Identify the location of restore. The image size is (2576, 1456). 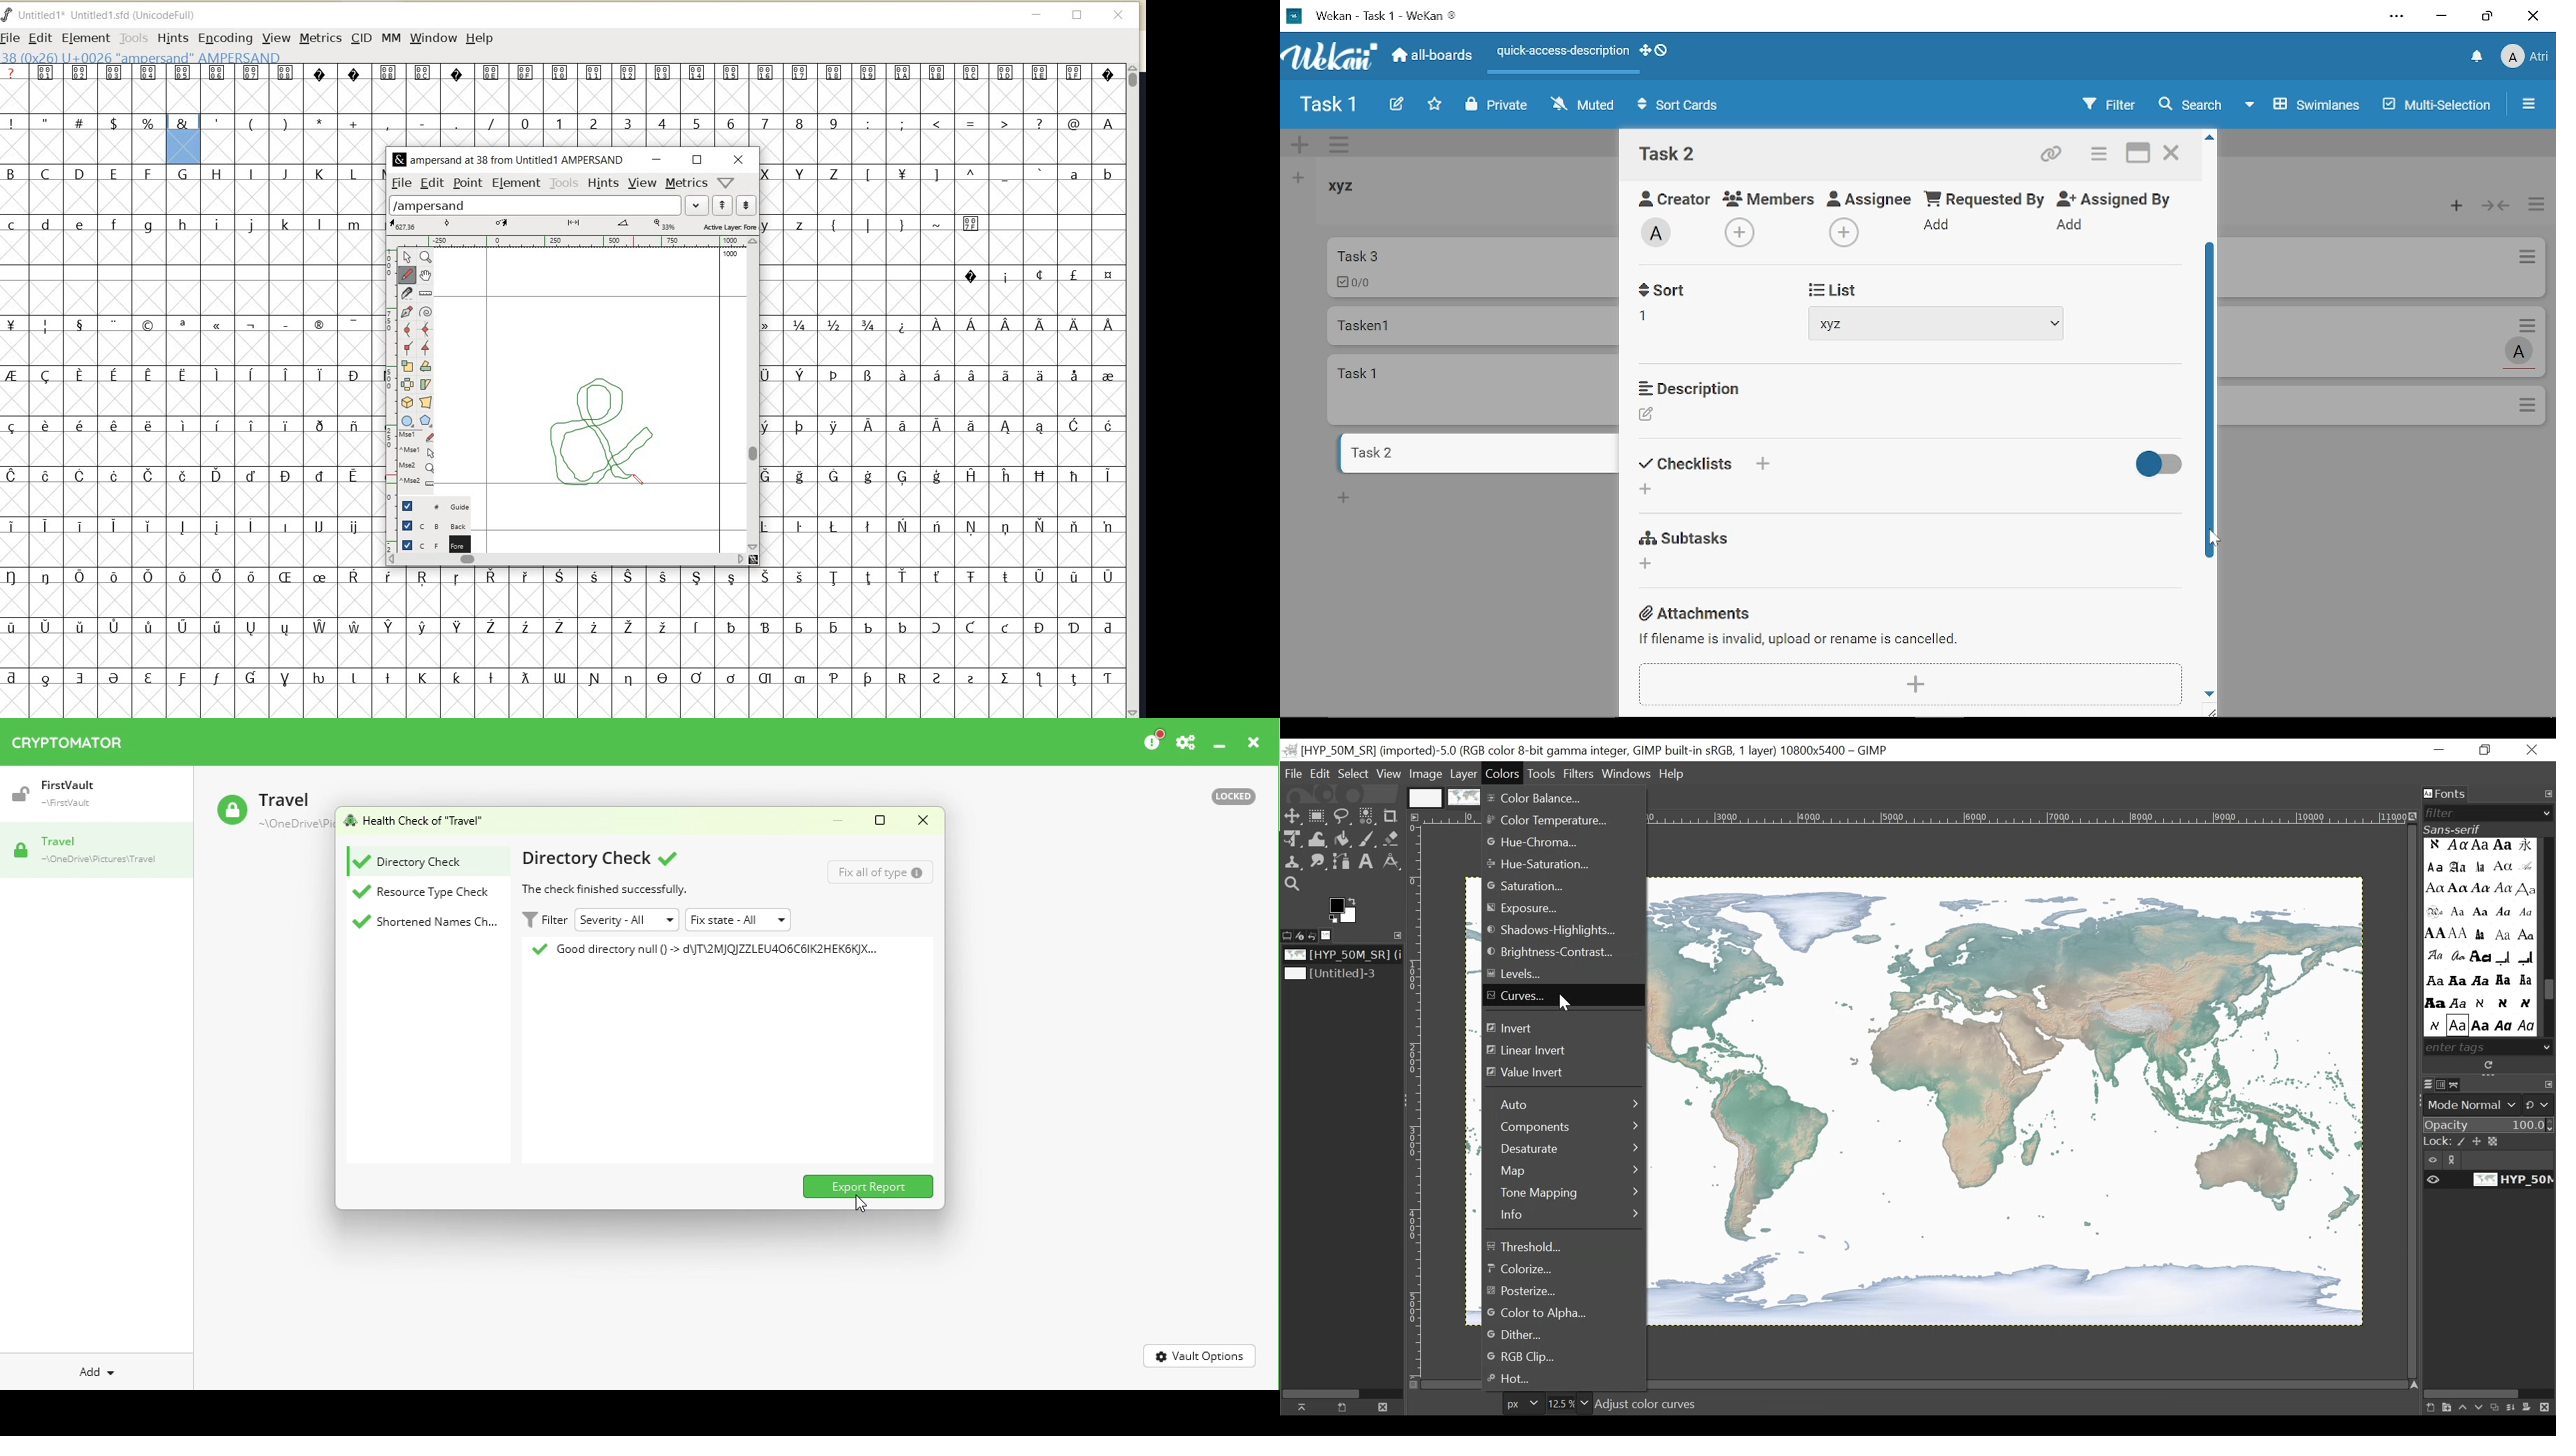
(1077, 15).